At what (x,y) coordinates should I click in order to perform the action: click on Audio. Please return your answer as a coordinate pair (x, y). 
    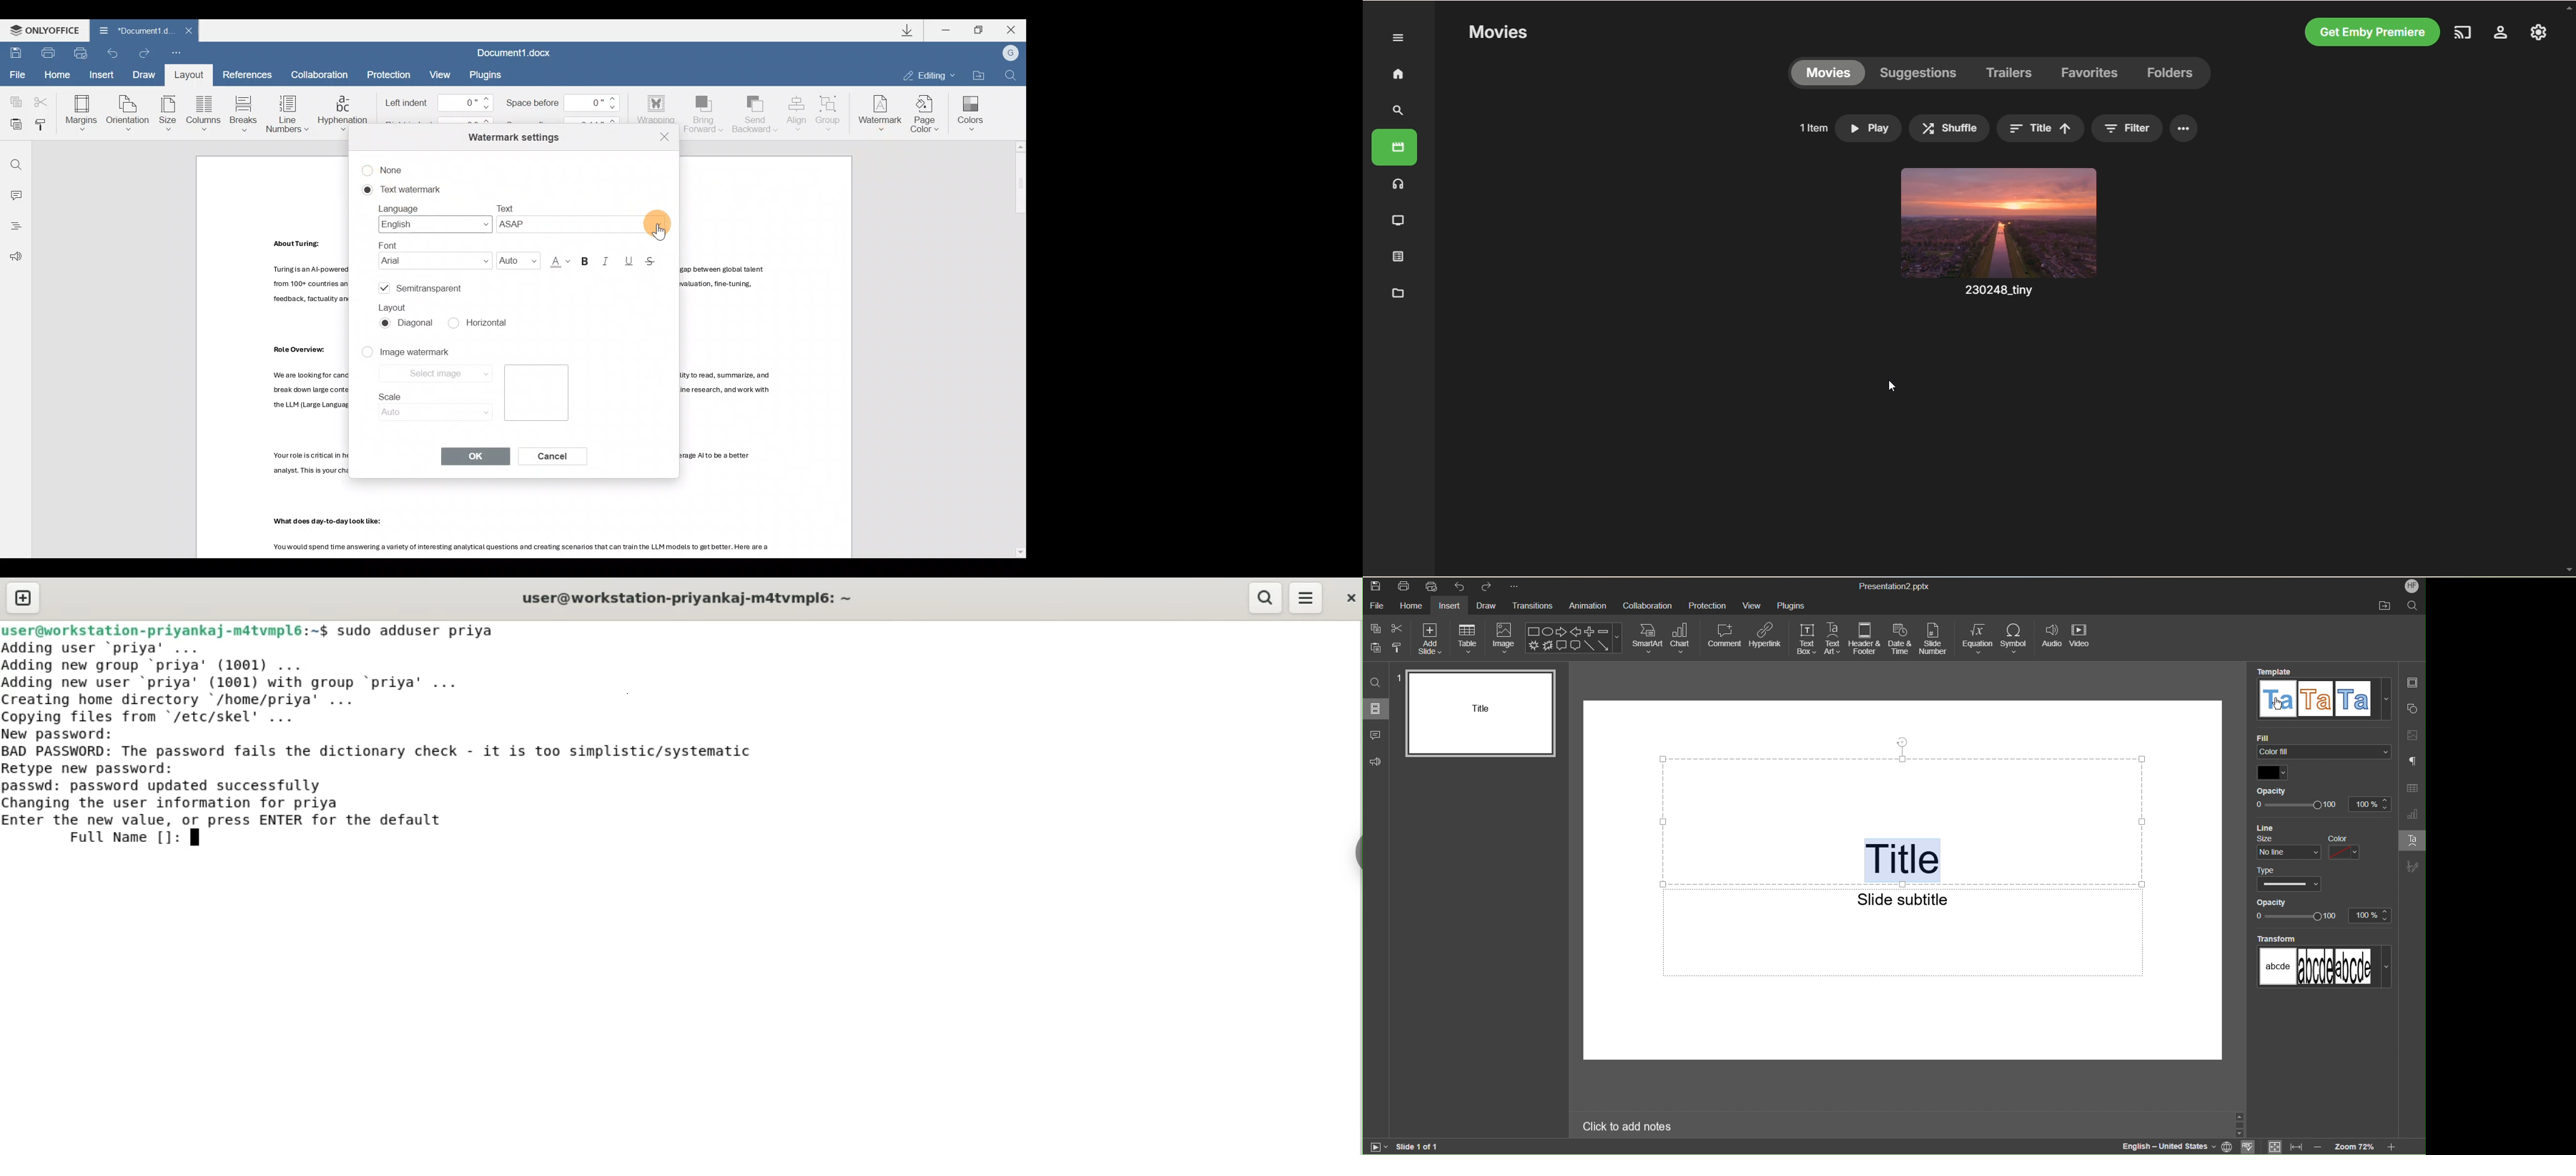
    Looking at the image, I should click on (2052, 639).